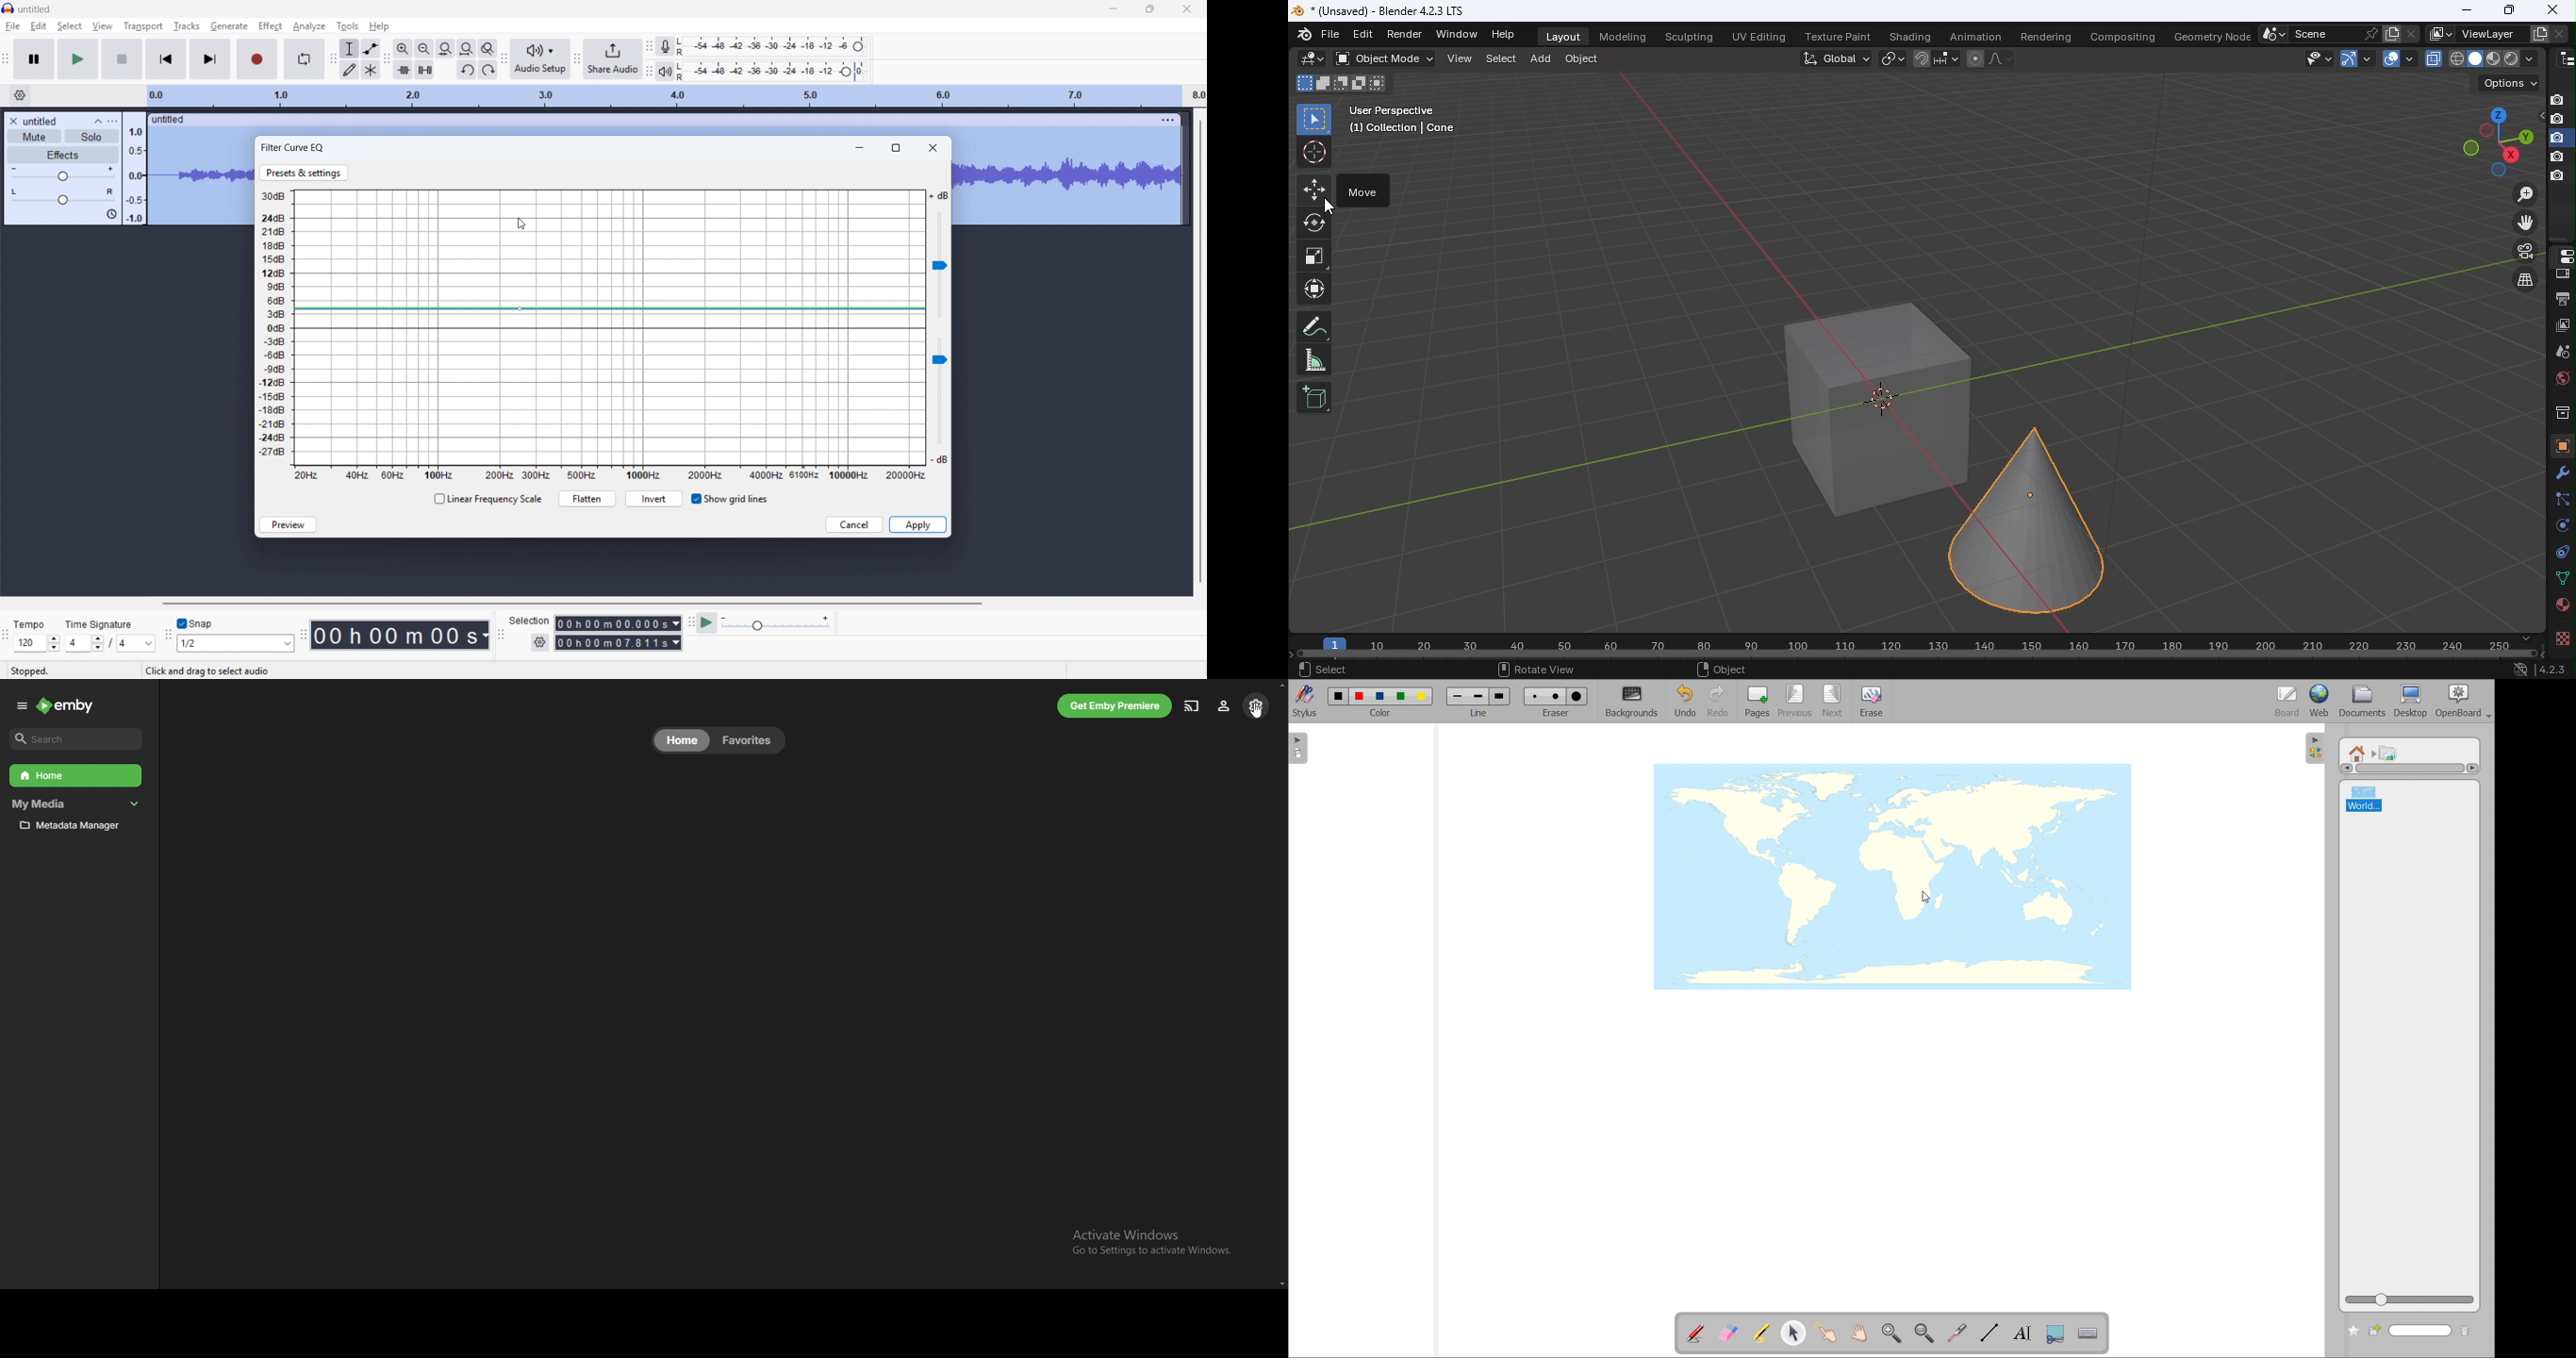 This screenshot has width=2576, height=1372. Describe the element at coordinates (63, 174) in the screenshot. I see `gain` at that location.